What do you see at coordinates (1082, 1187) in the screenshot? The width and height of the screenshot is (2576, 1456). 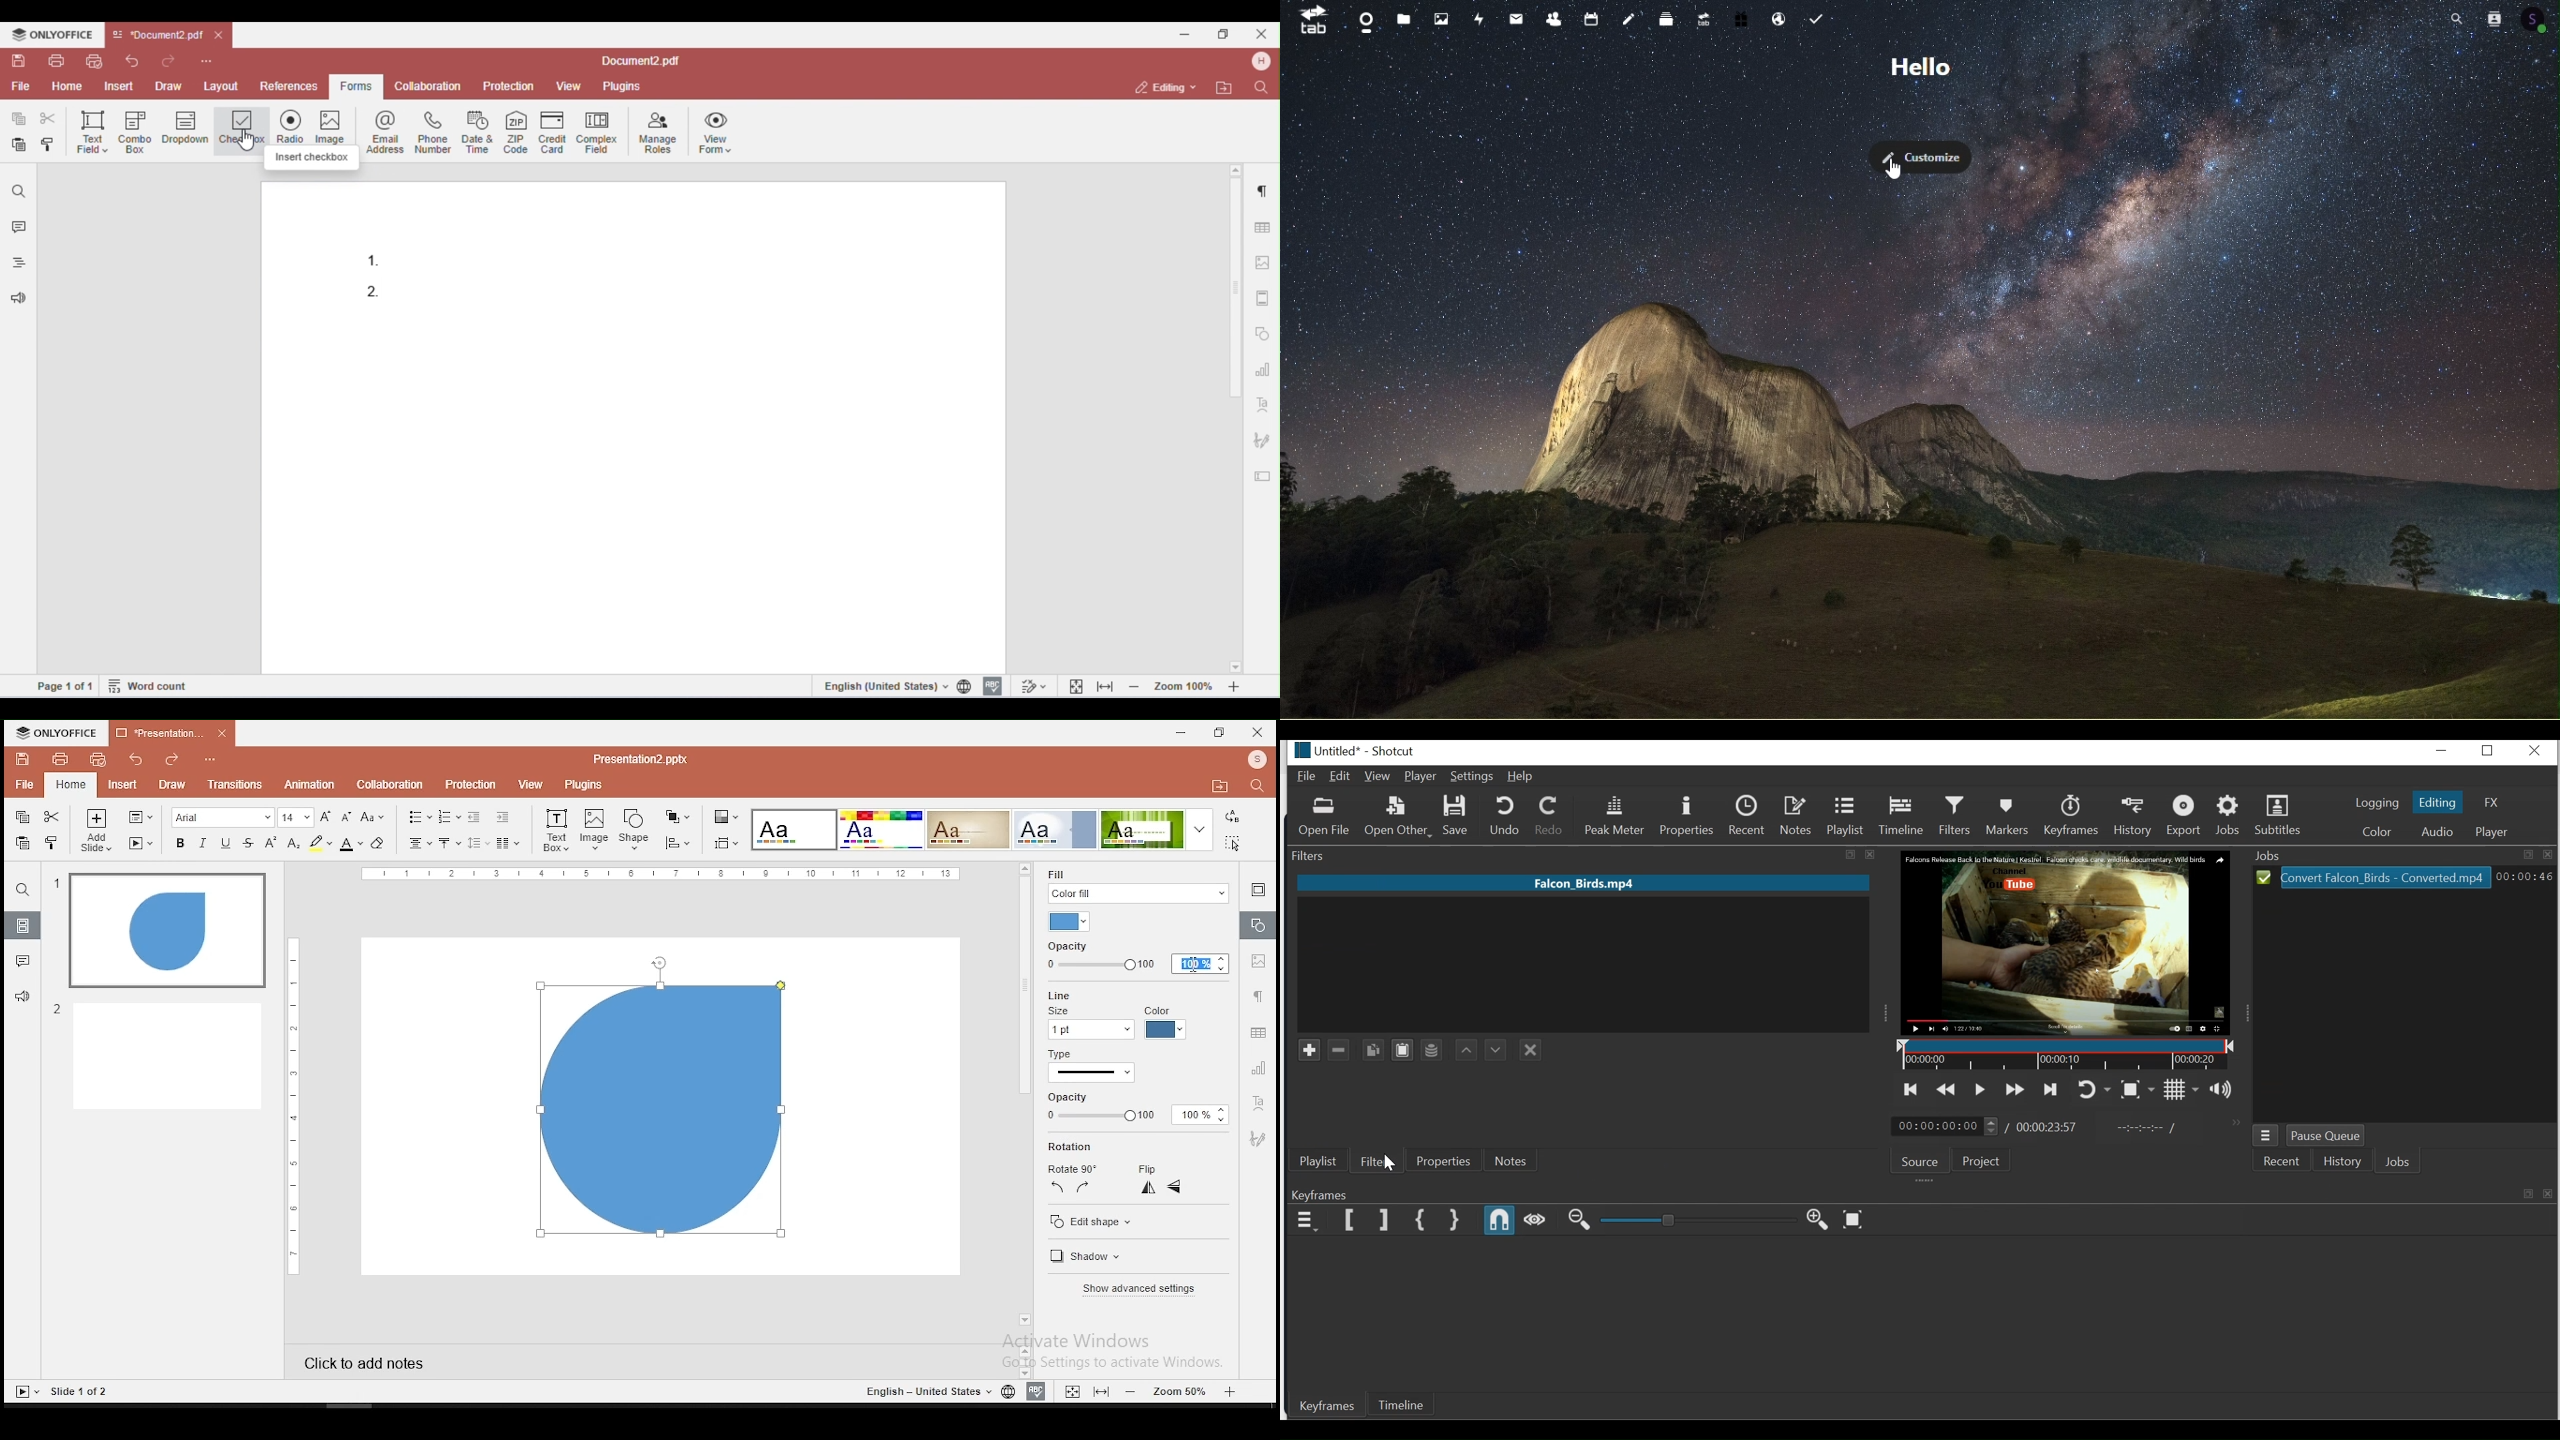 I see `right` at bounding box center [1082, 1187].